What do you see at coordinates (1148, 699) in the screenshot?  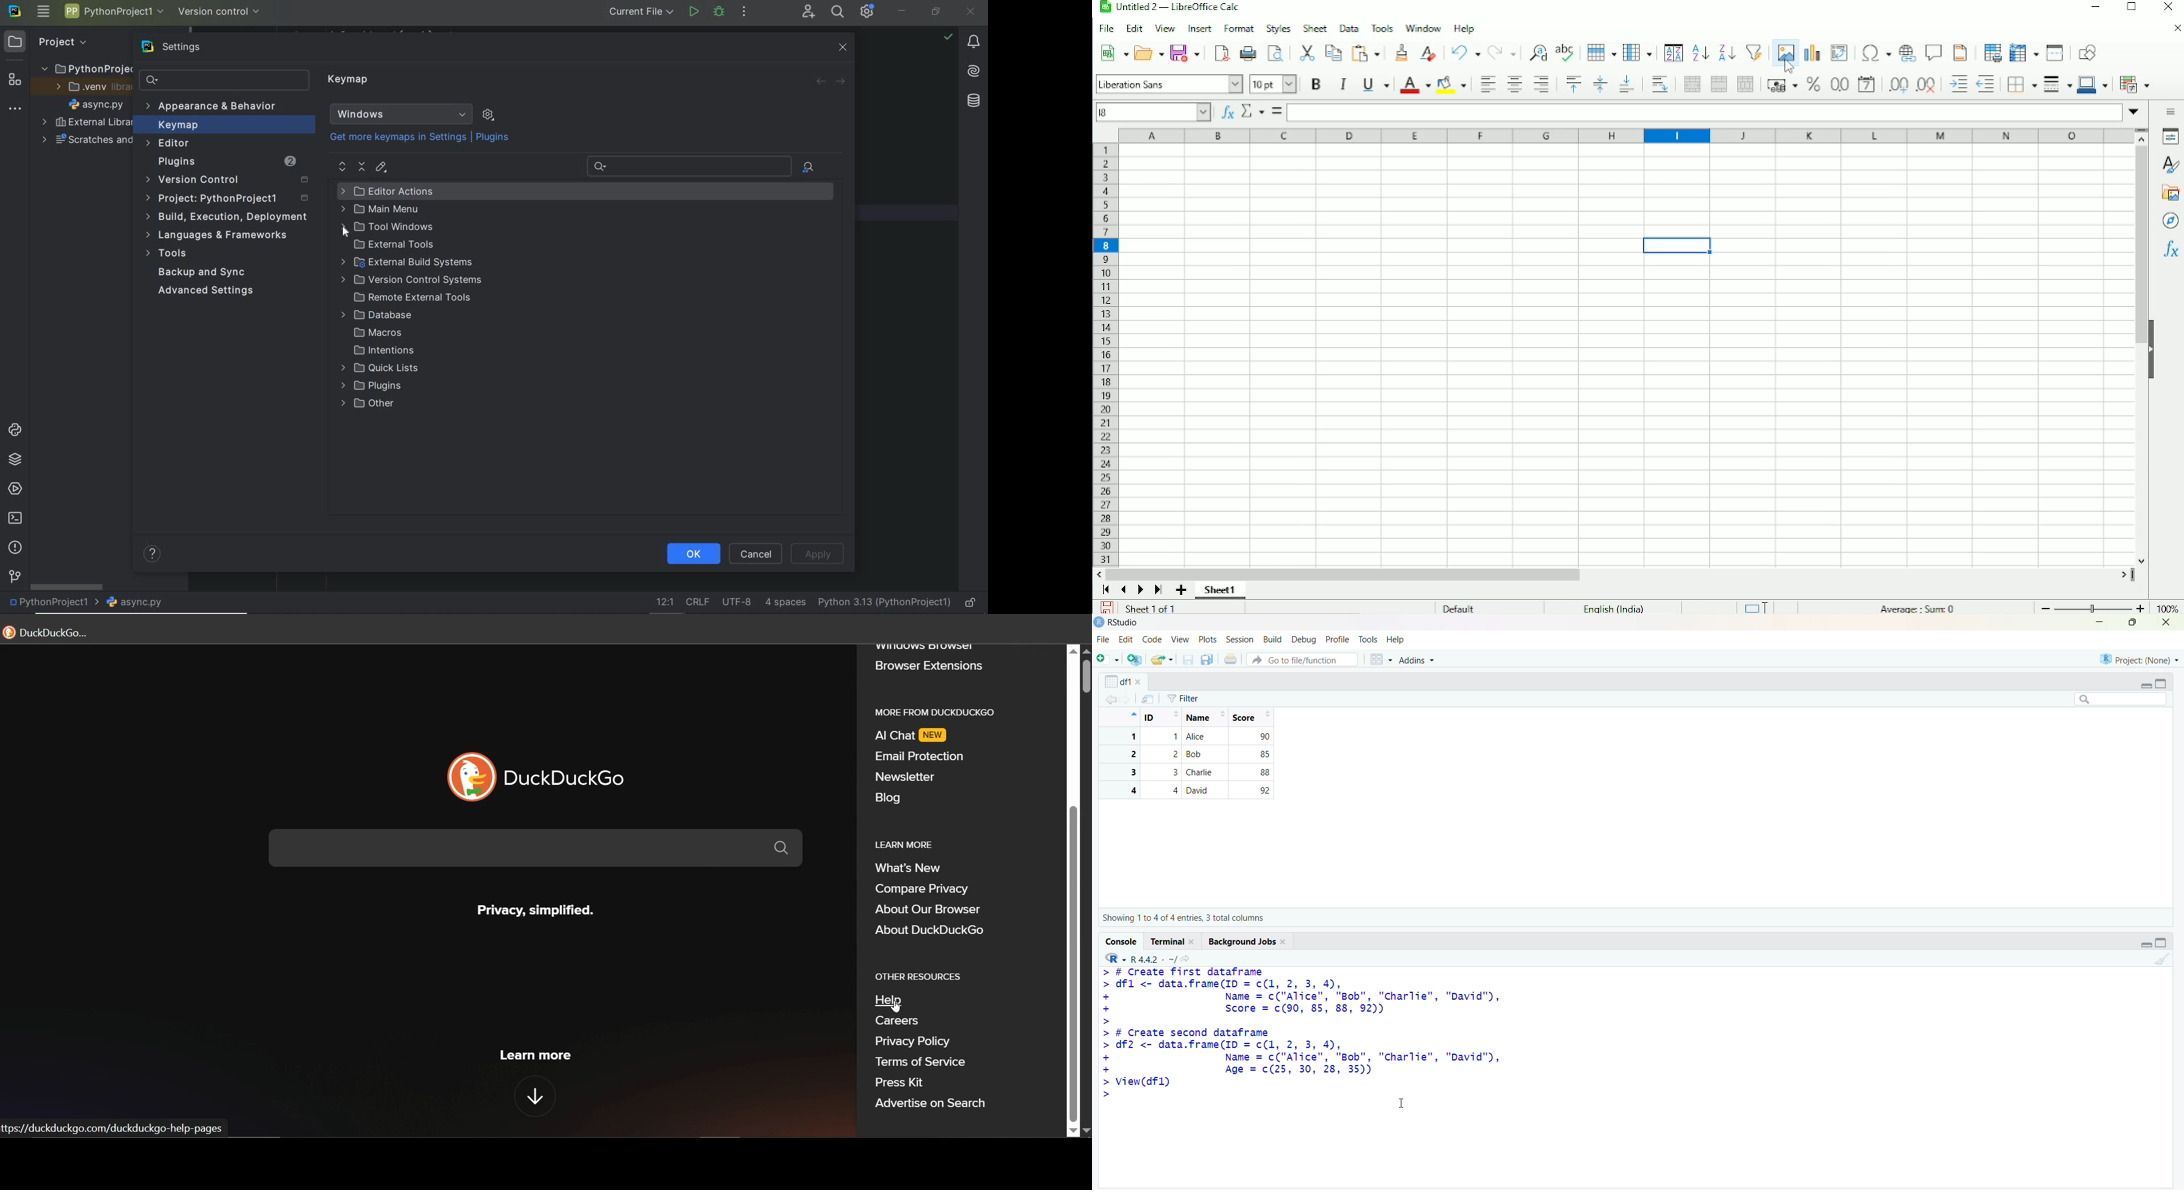 I see `send` at bounding box center [1148, 699].